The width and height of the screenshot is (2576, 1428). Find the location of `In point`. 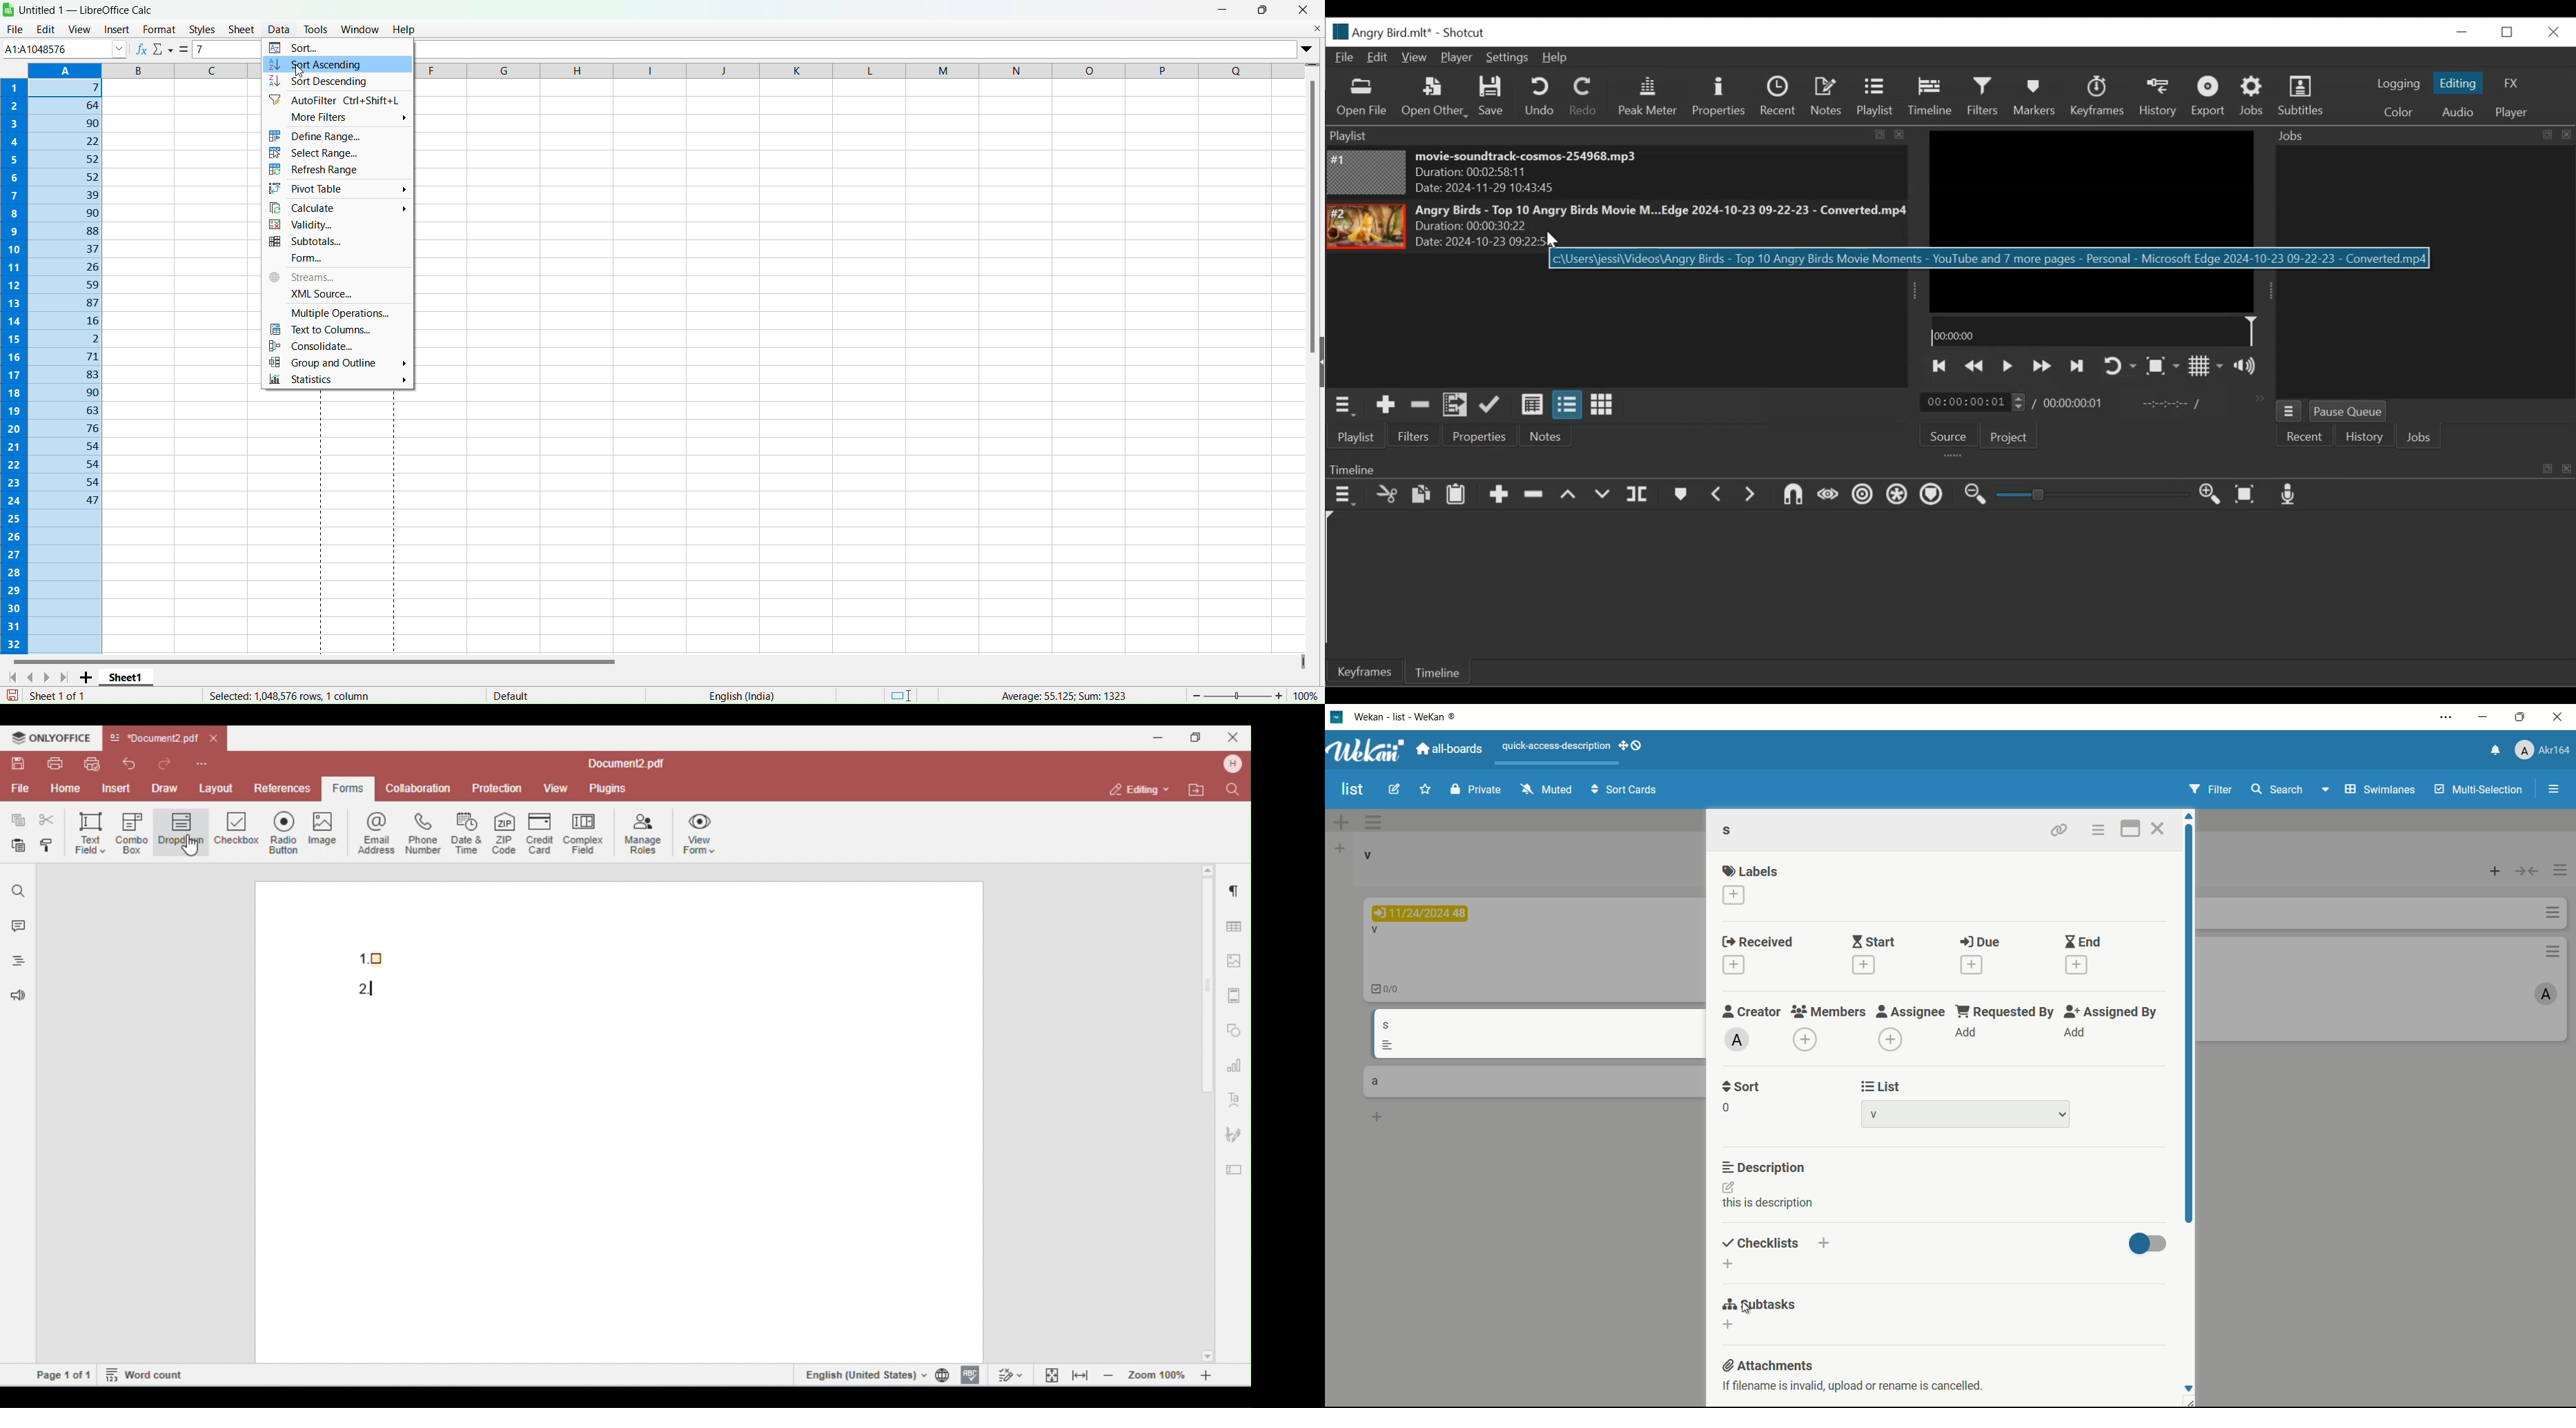

In point is located at coordinates (2168, 403).